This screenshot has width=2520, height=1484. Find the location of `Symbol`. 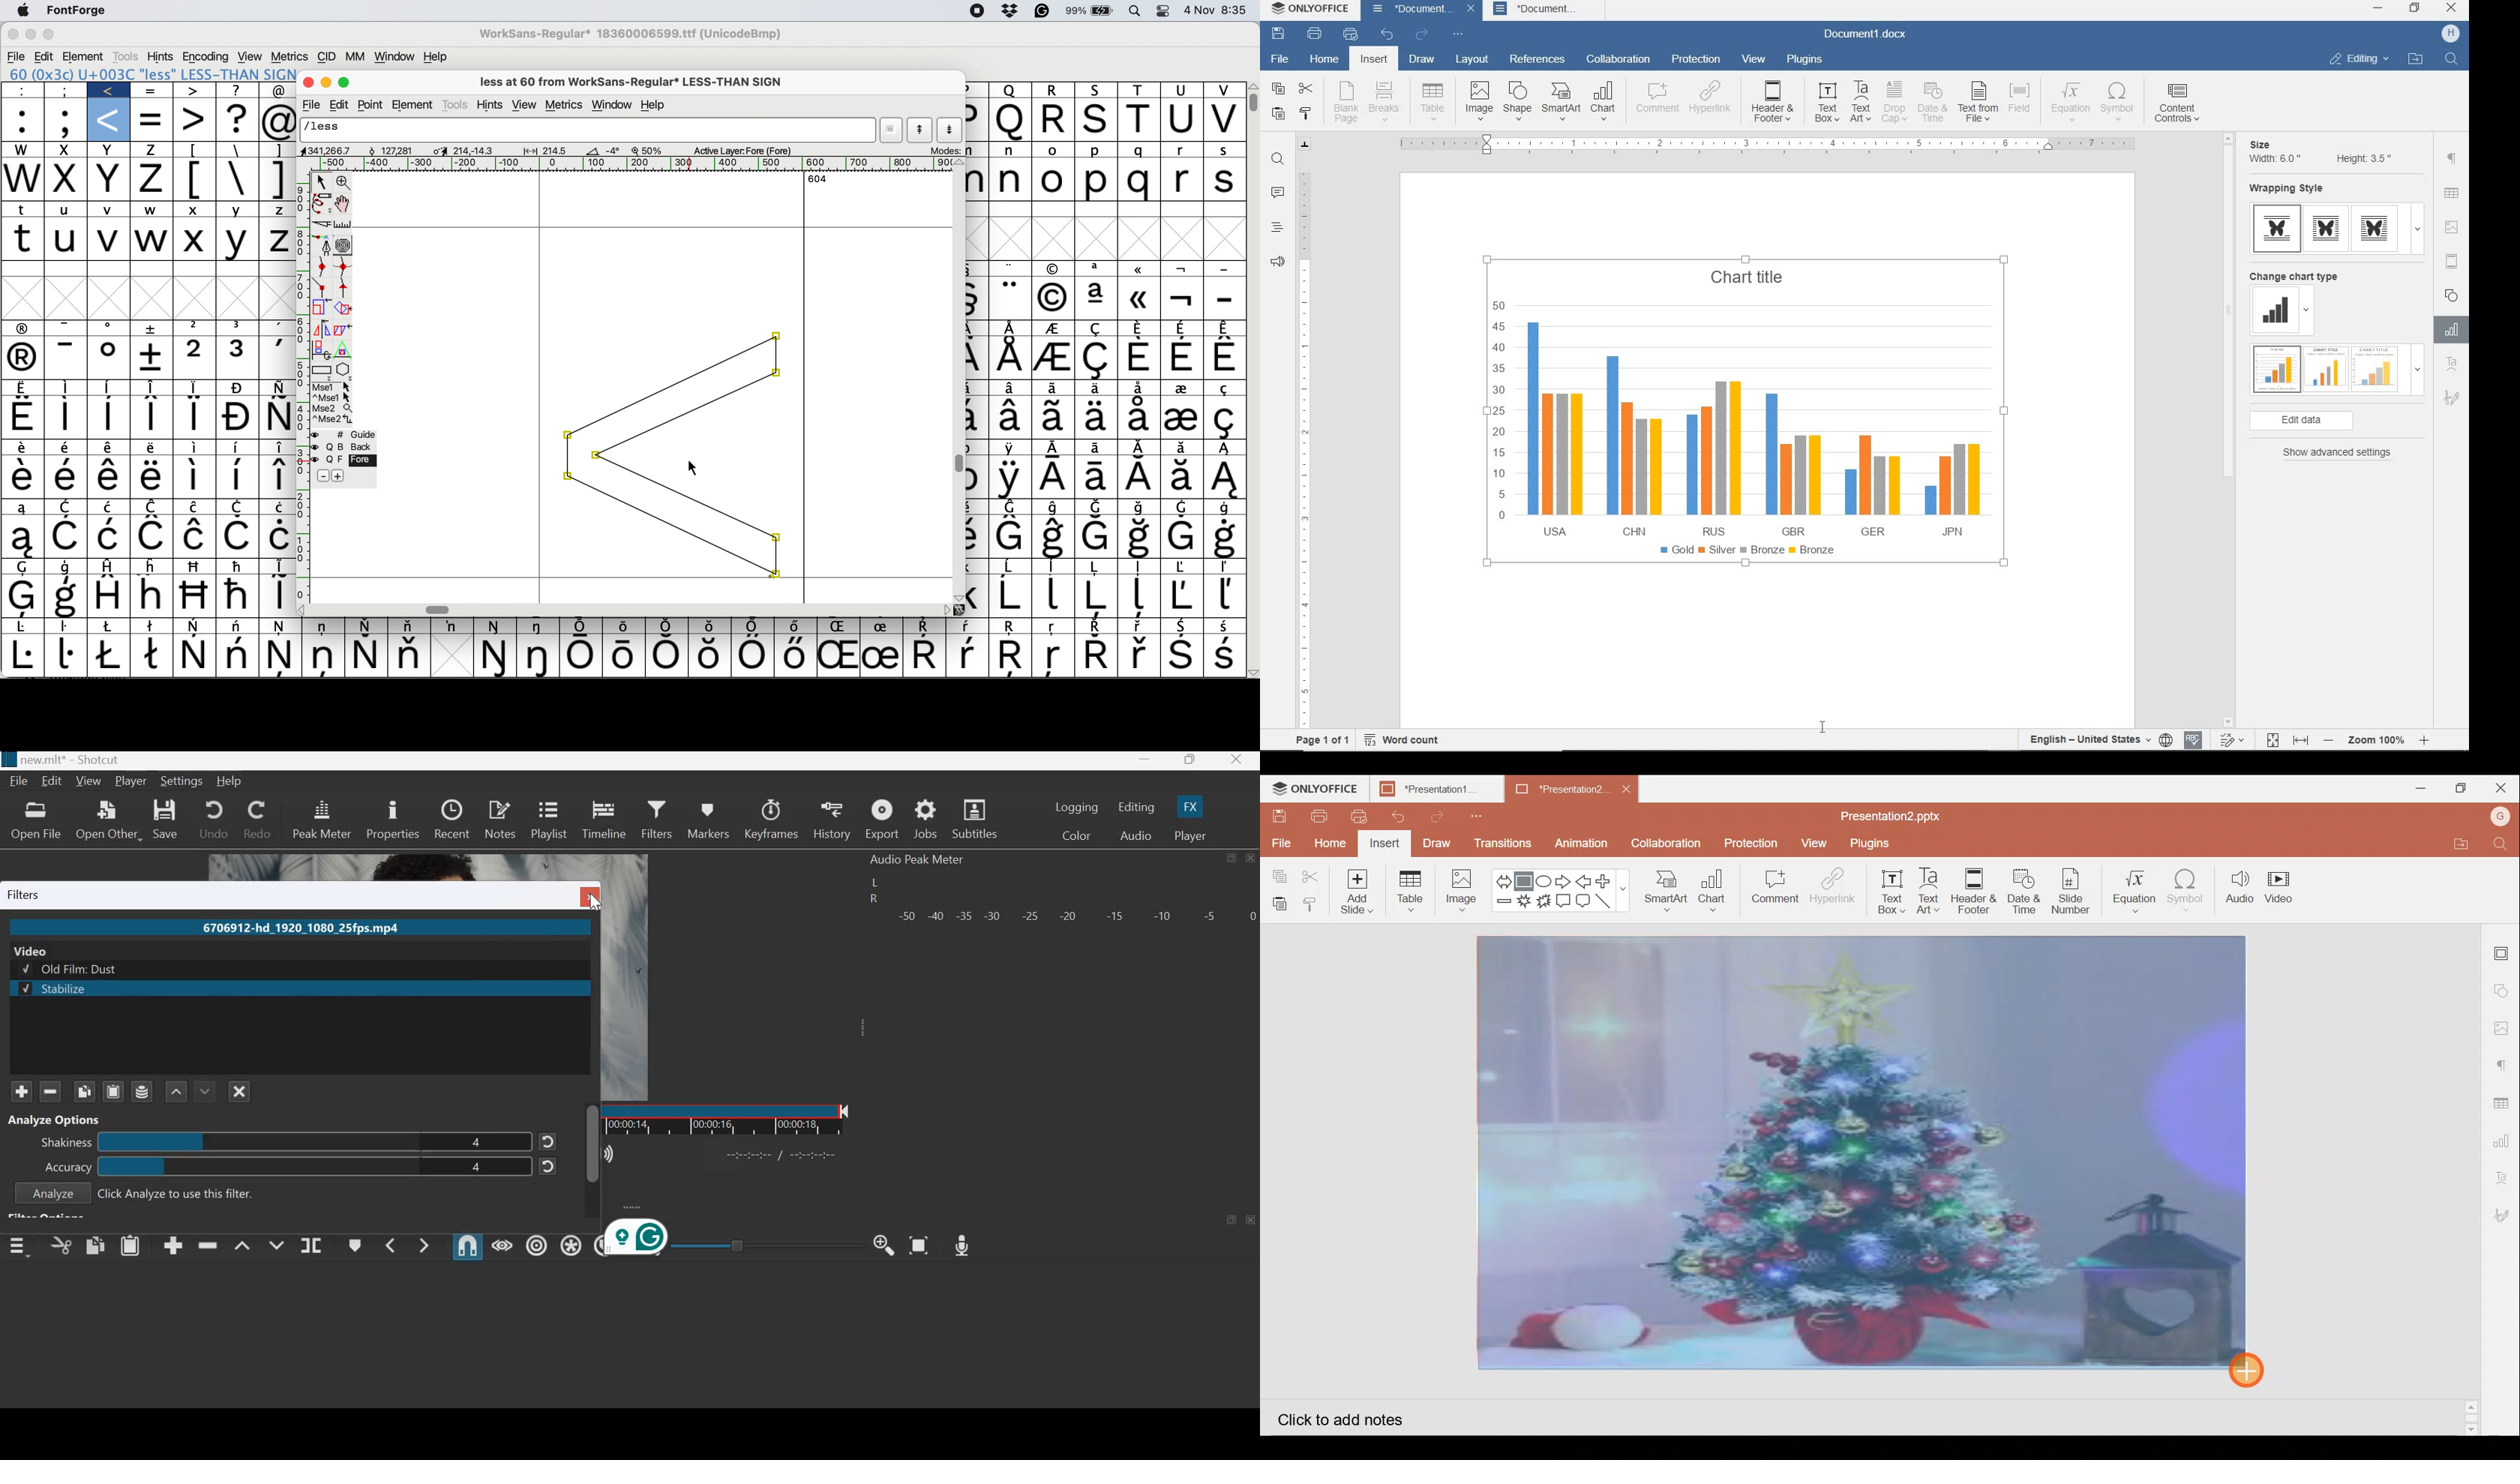

Symbol is located at coordinates (1053, 387).